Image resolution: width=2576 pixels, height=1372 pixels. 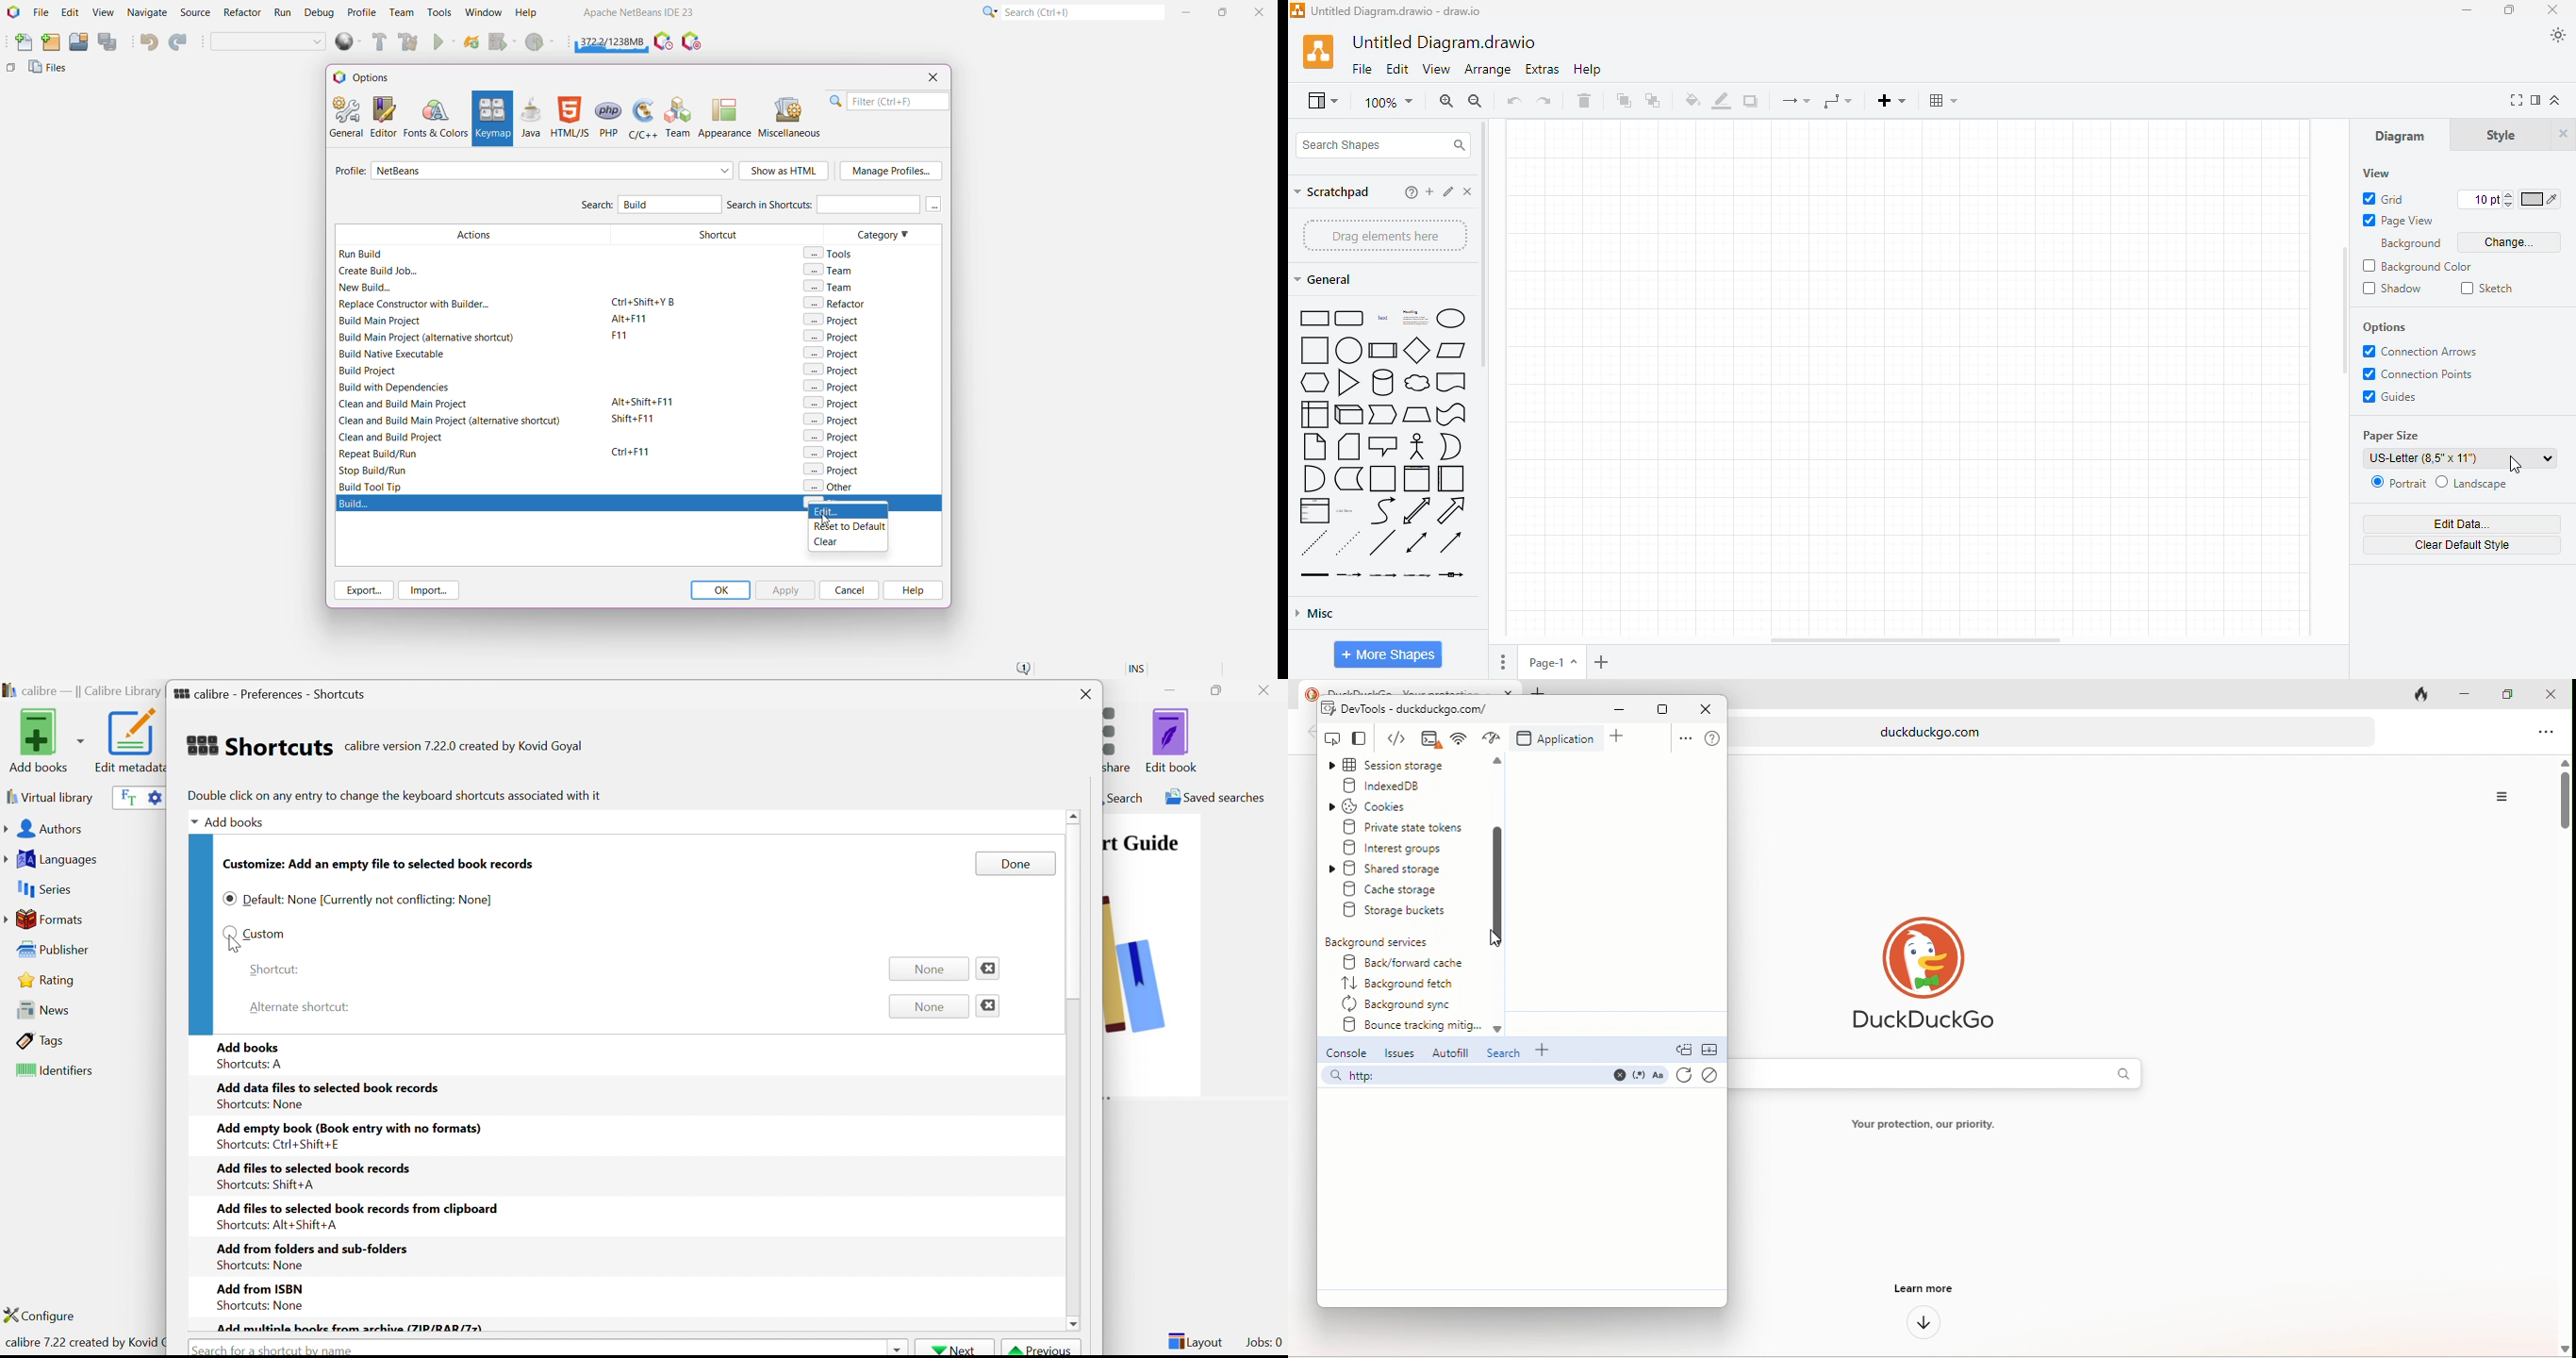 What do you see at coordinates (57, 1072) in the screenshot?
I see `Identifiers` at bounding box center [57, 1072].